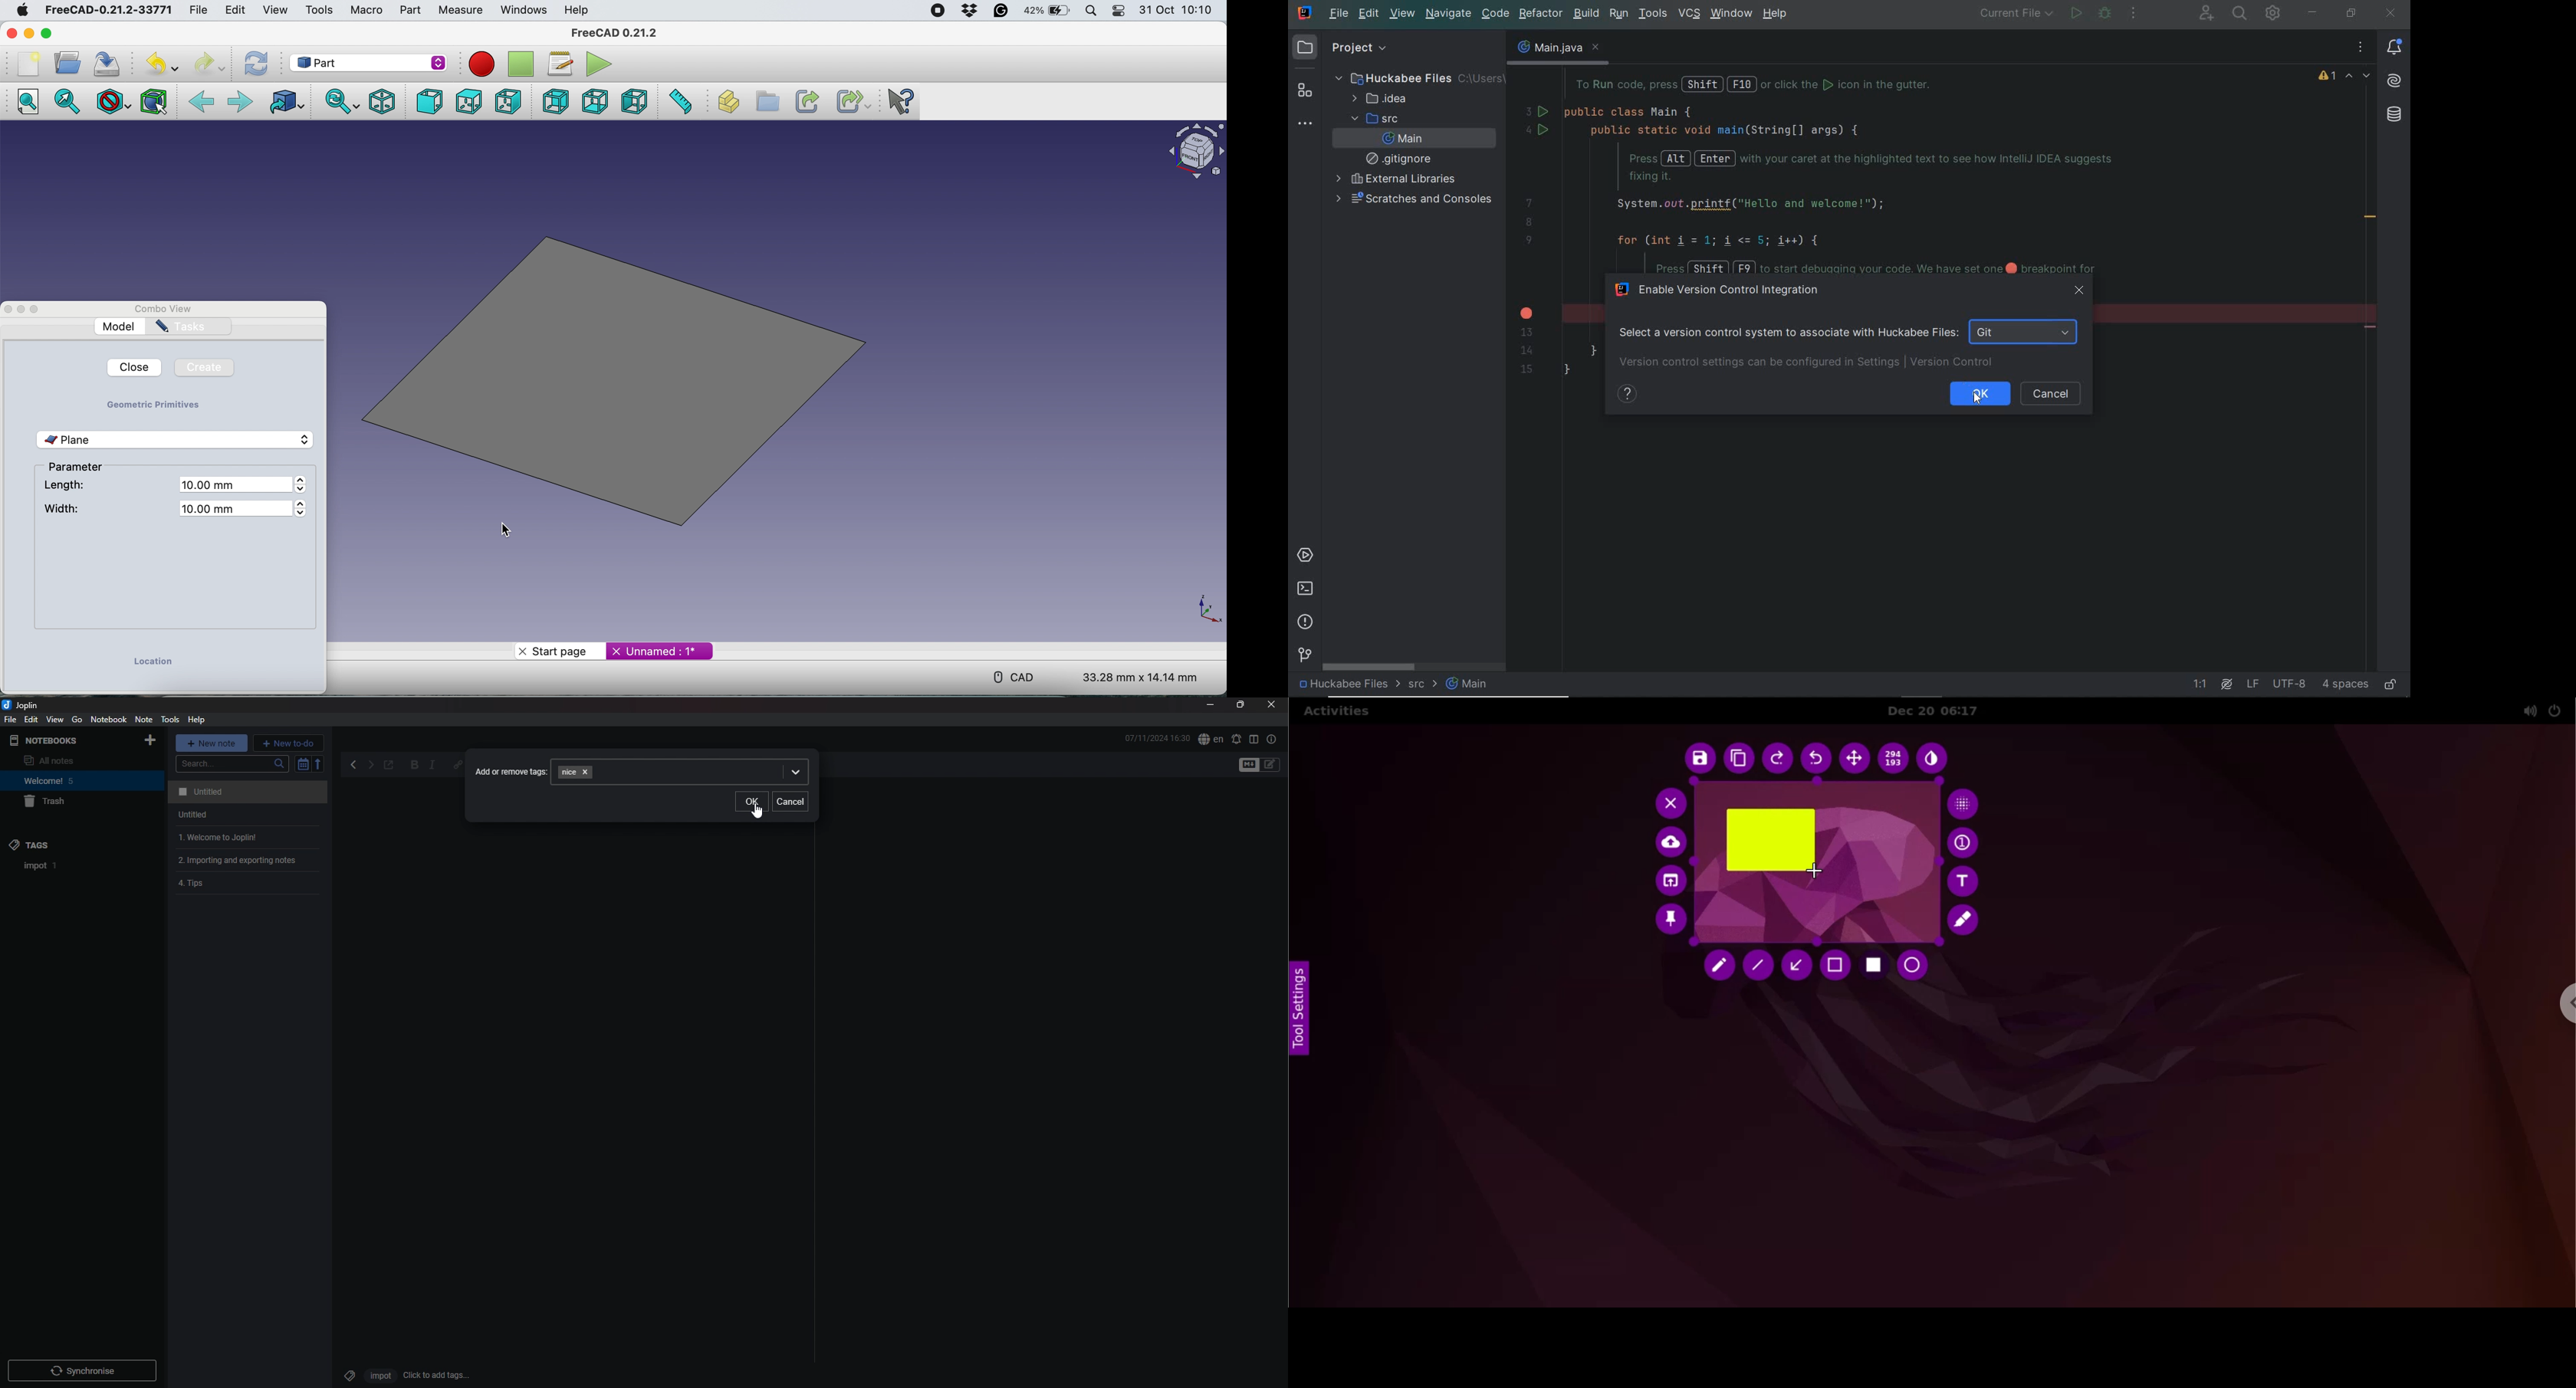 This screenshot has width=2576, height=1400. I want to click on all notes, so click(64, 760).